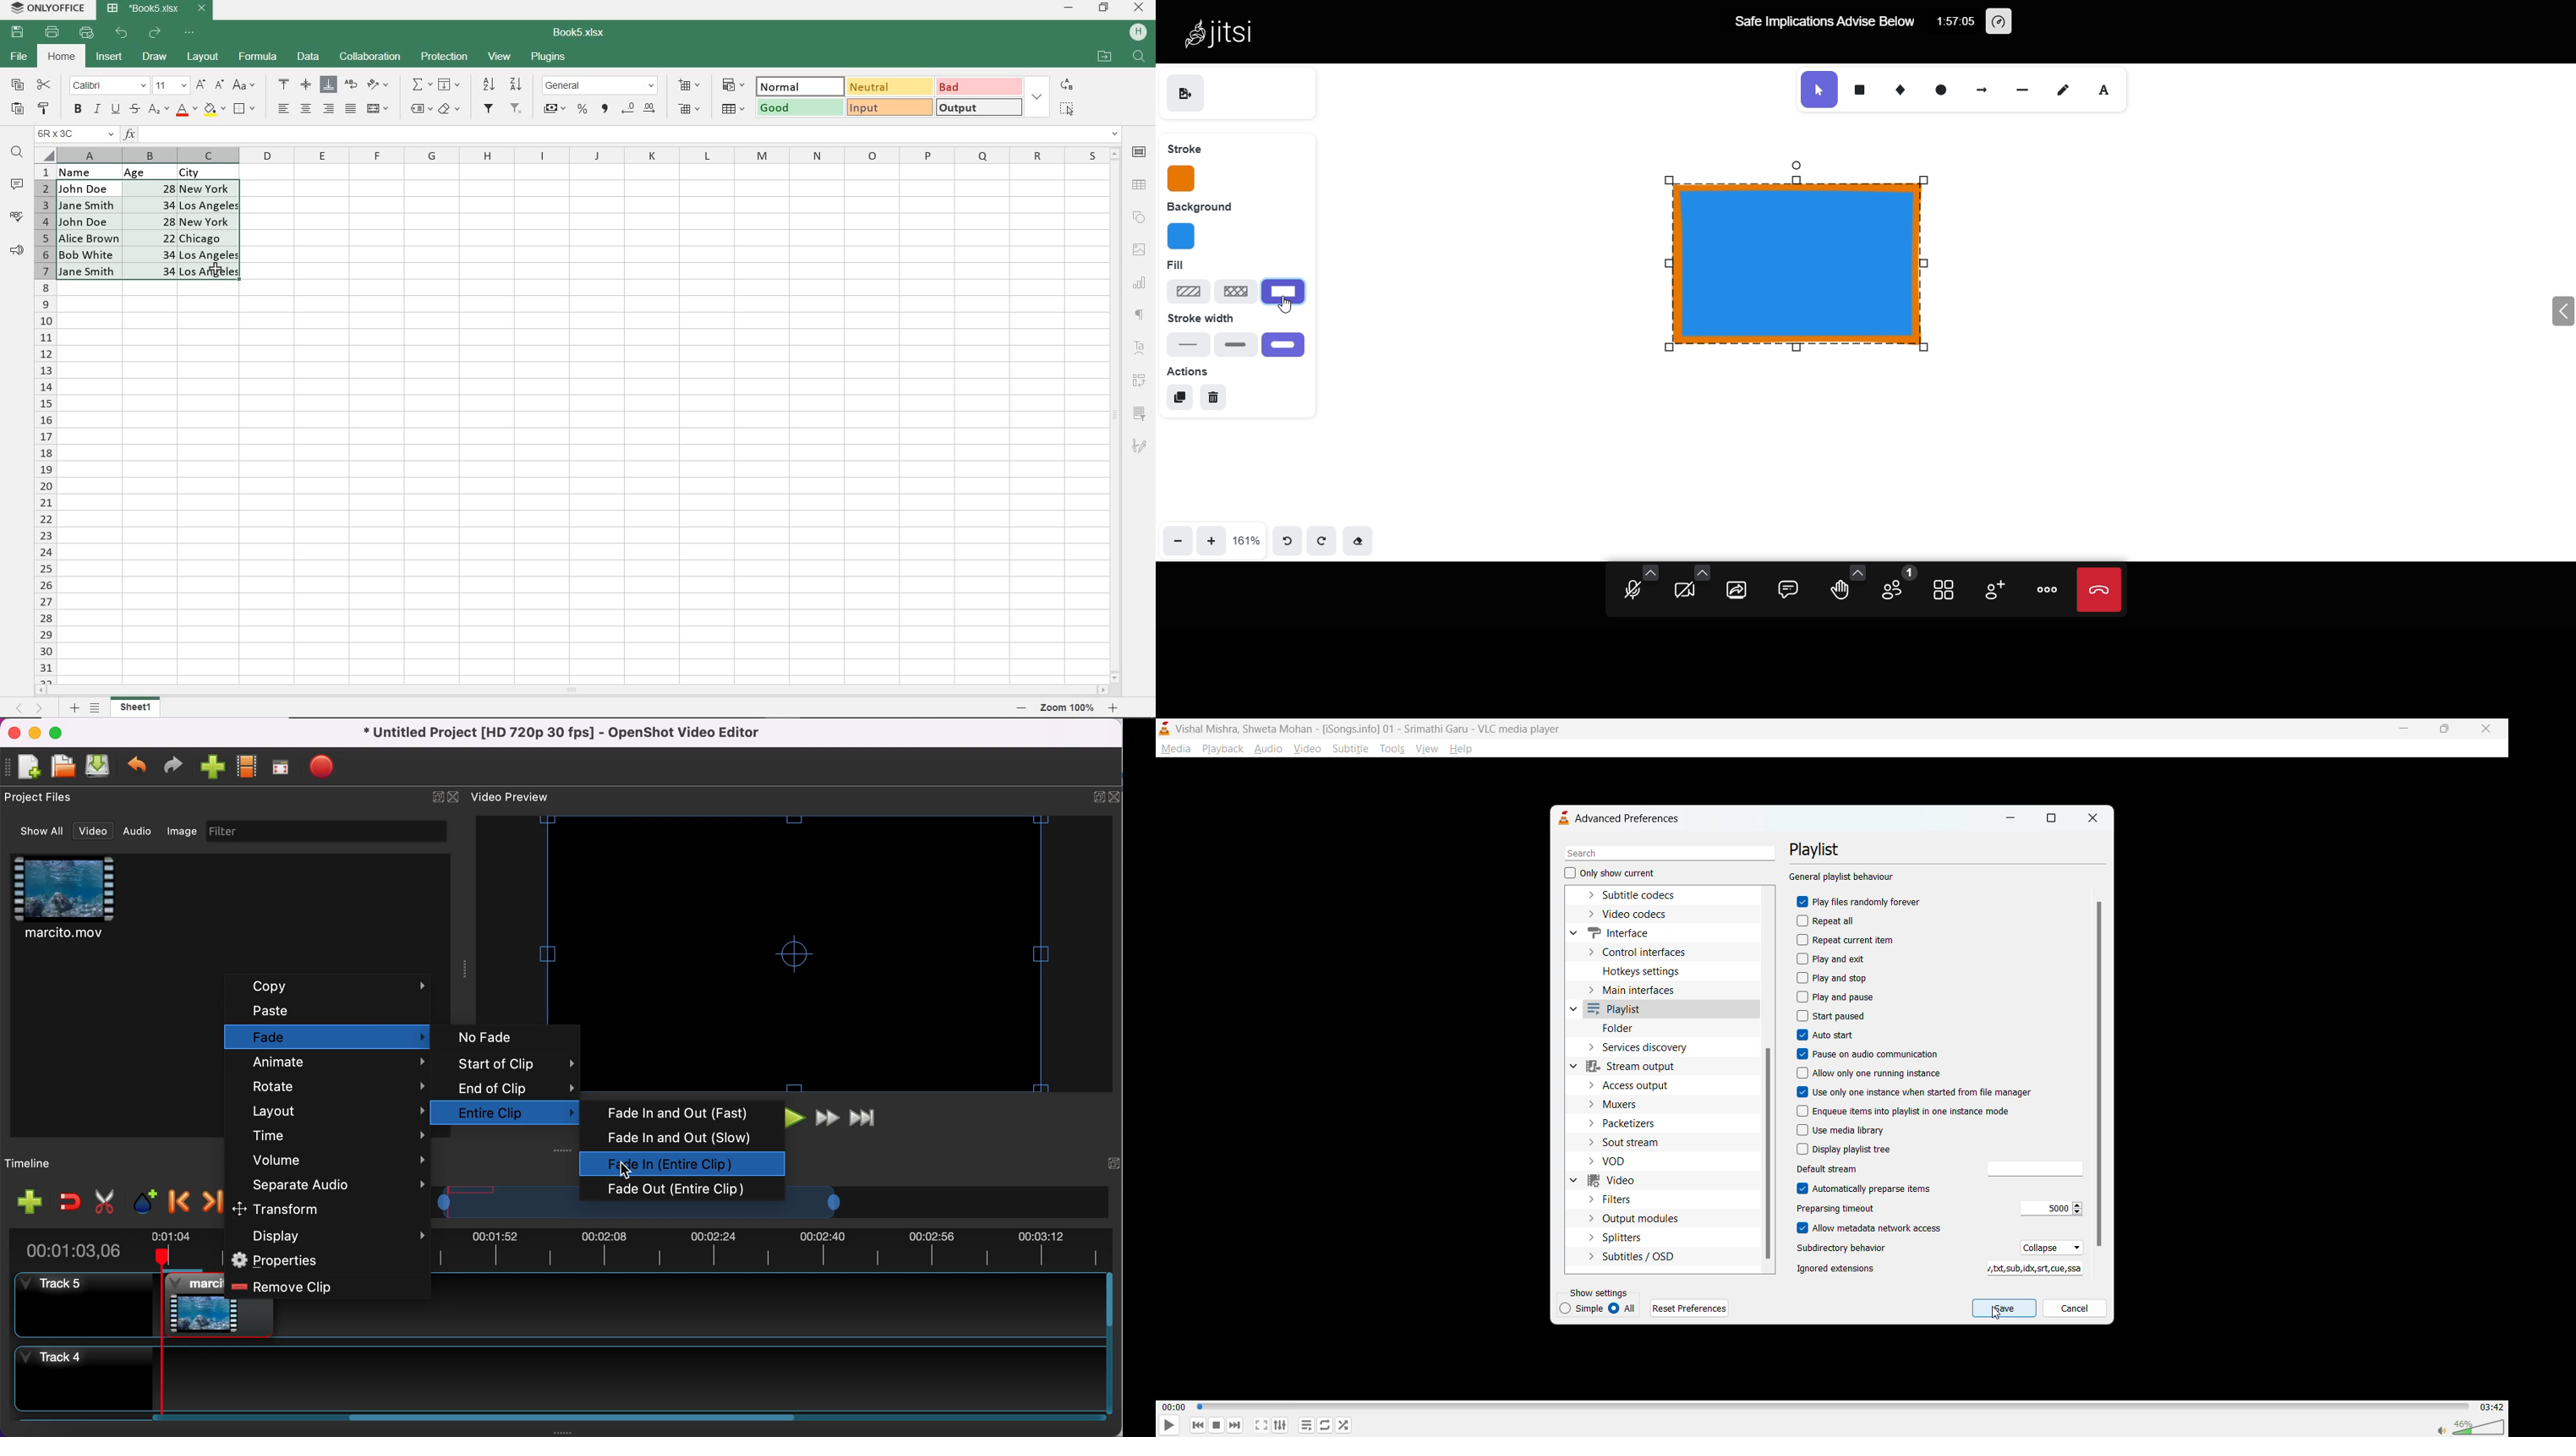  What do you see at coordinates (1827, 1035) in the screenshot?
I see `autostart` at bounding box center [1827, 1035].